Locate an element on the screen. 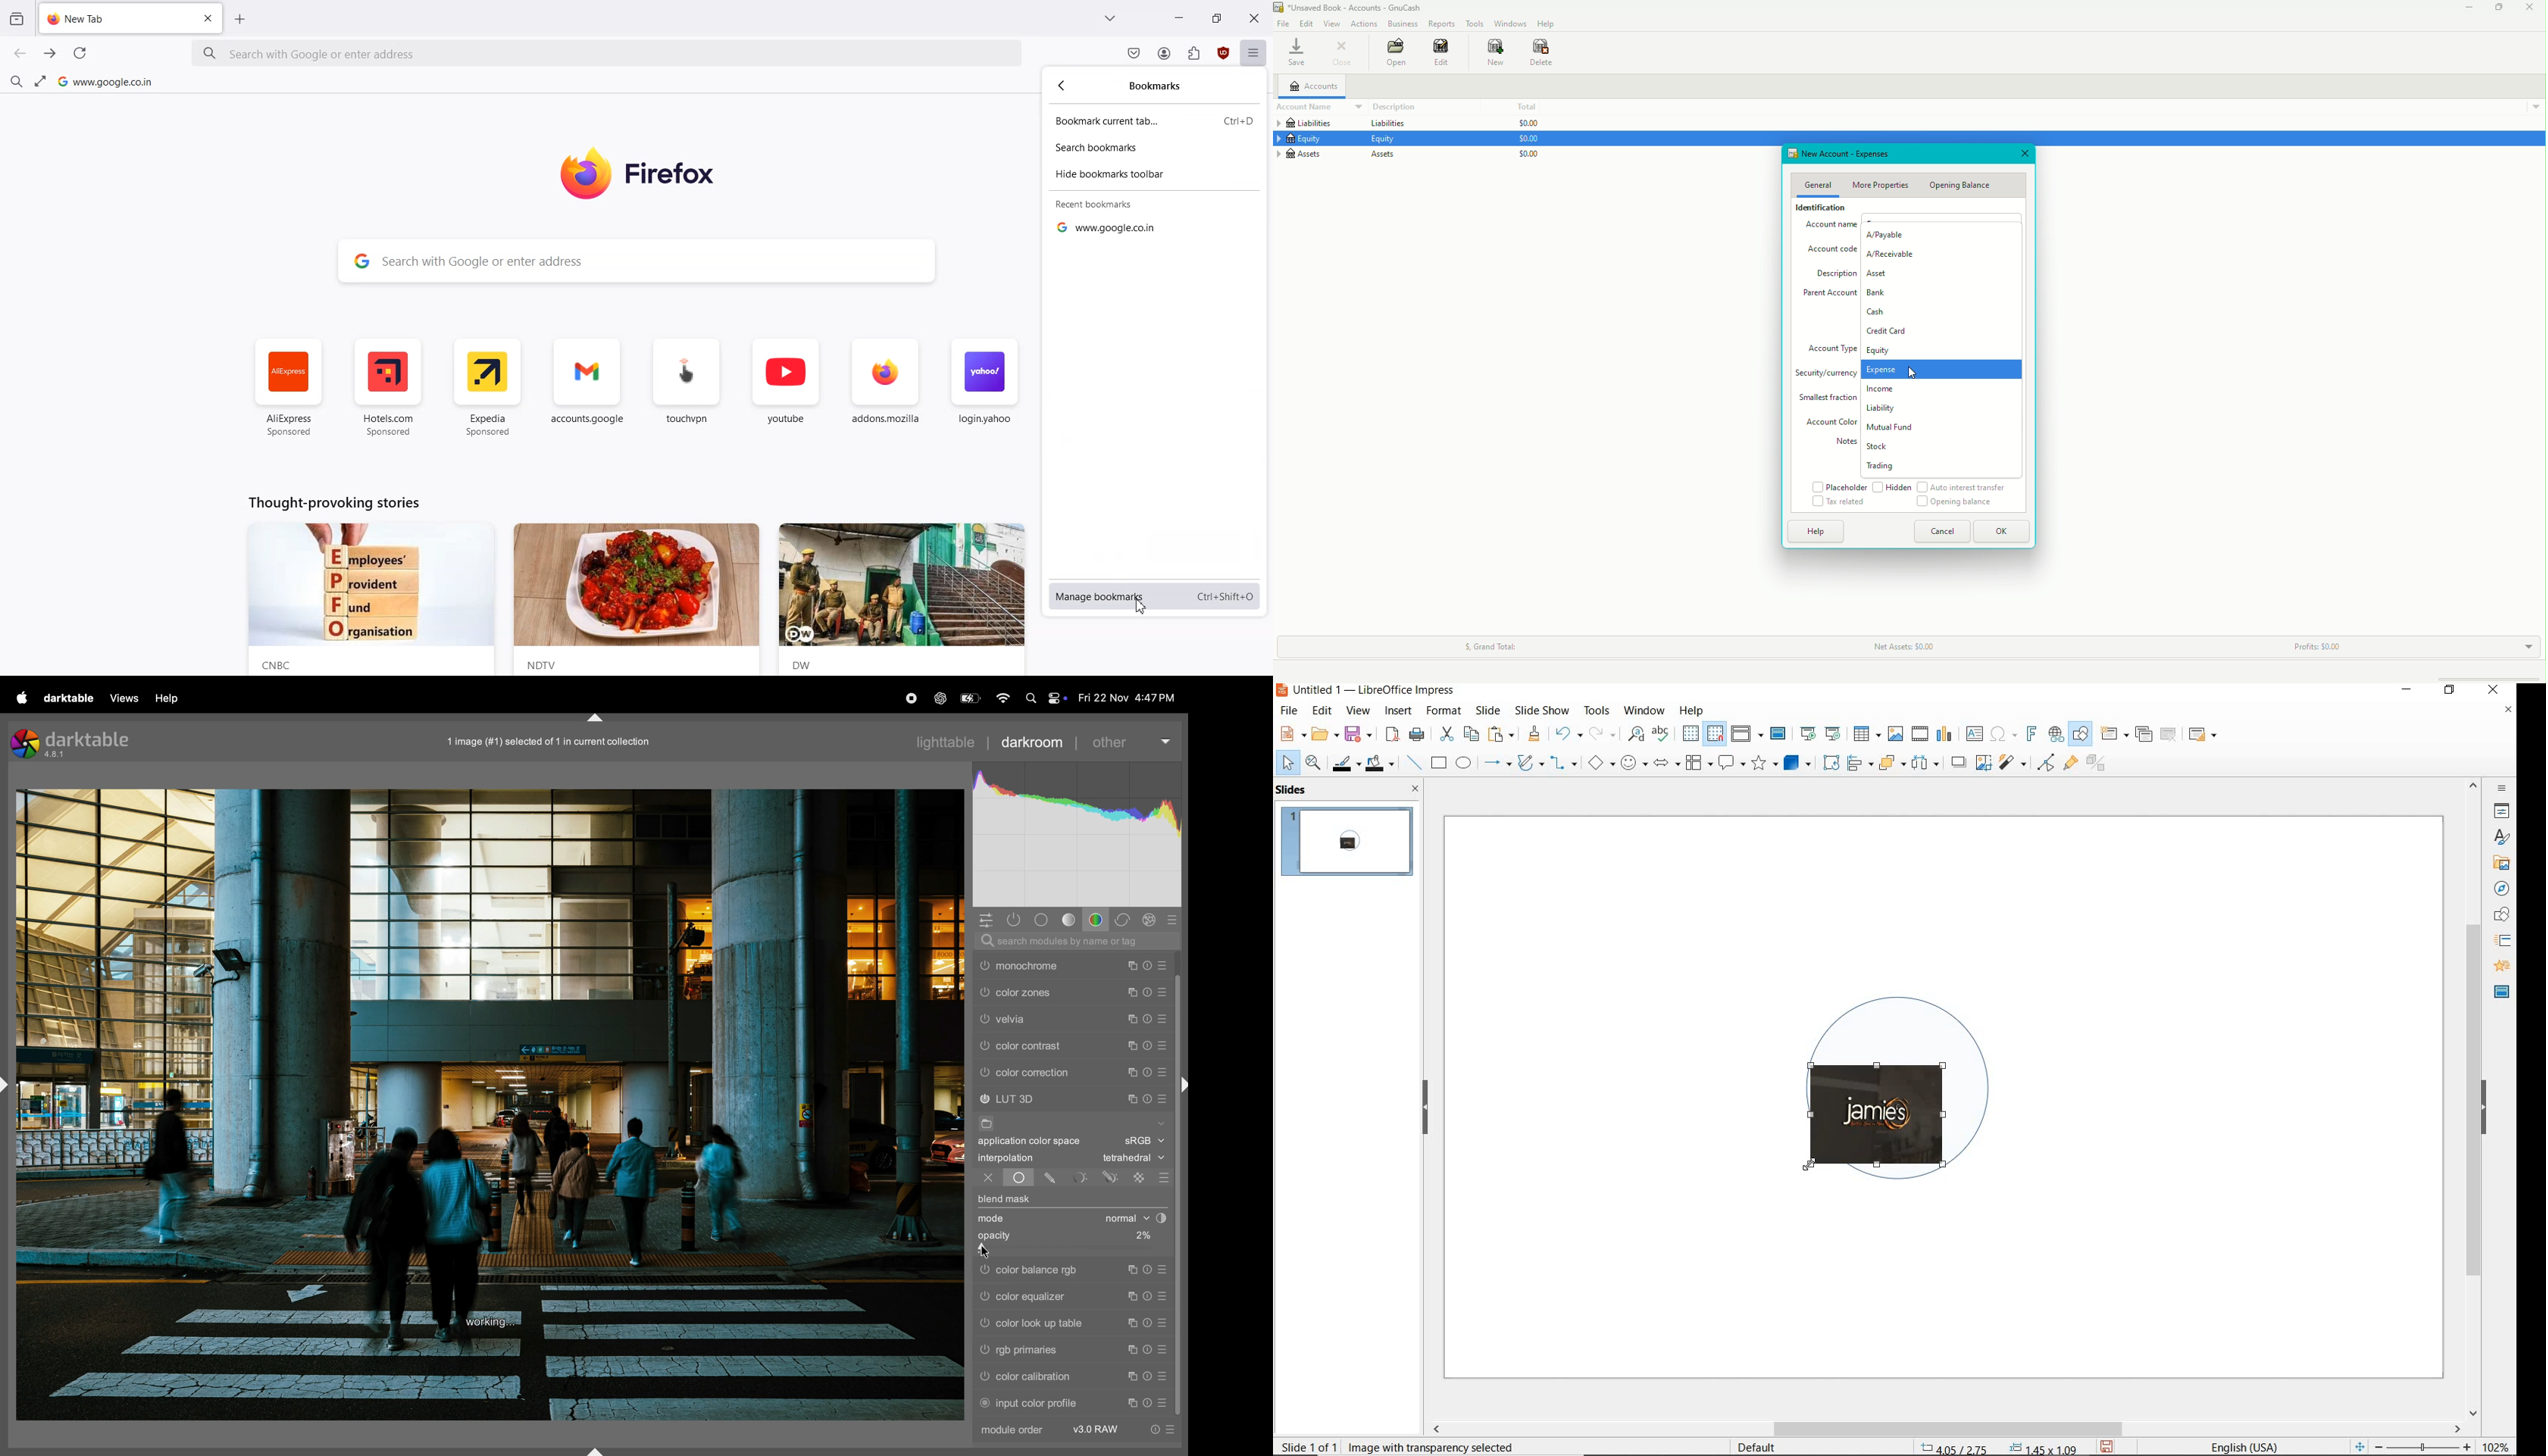 The height and width of the screenshot is (1456, 2548). presets is located at coordinates (1162, 1401).